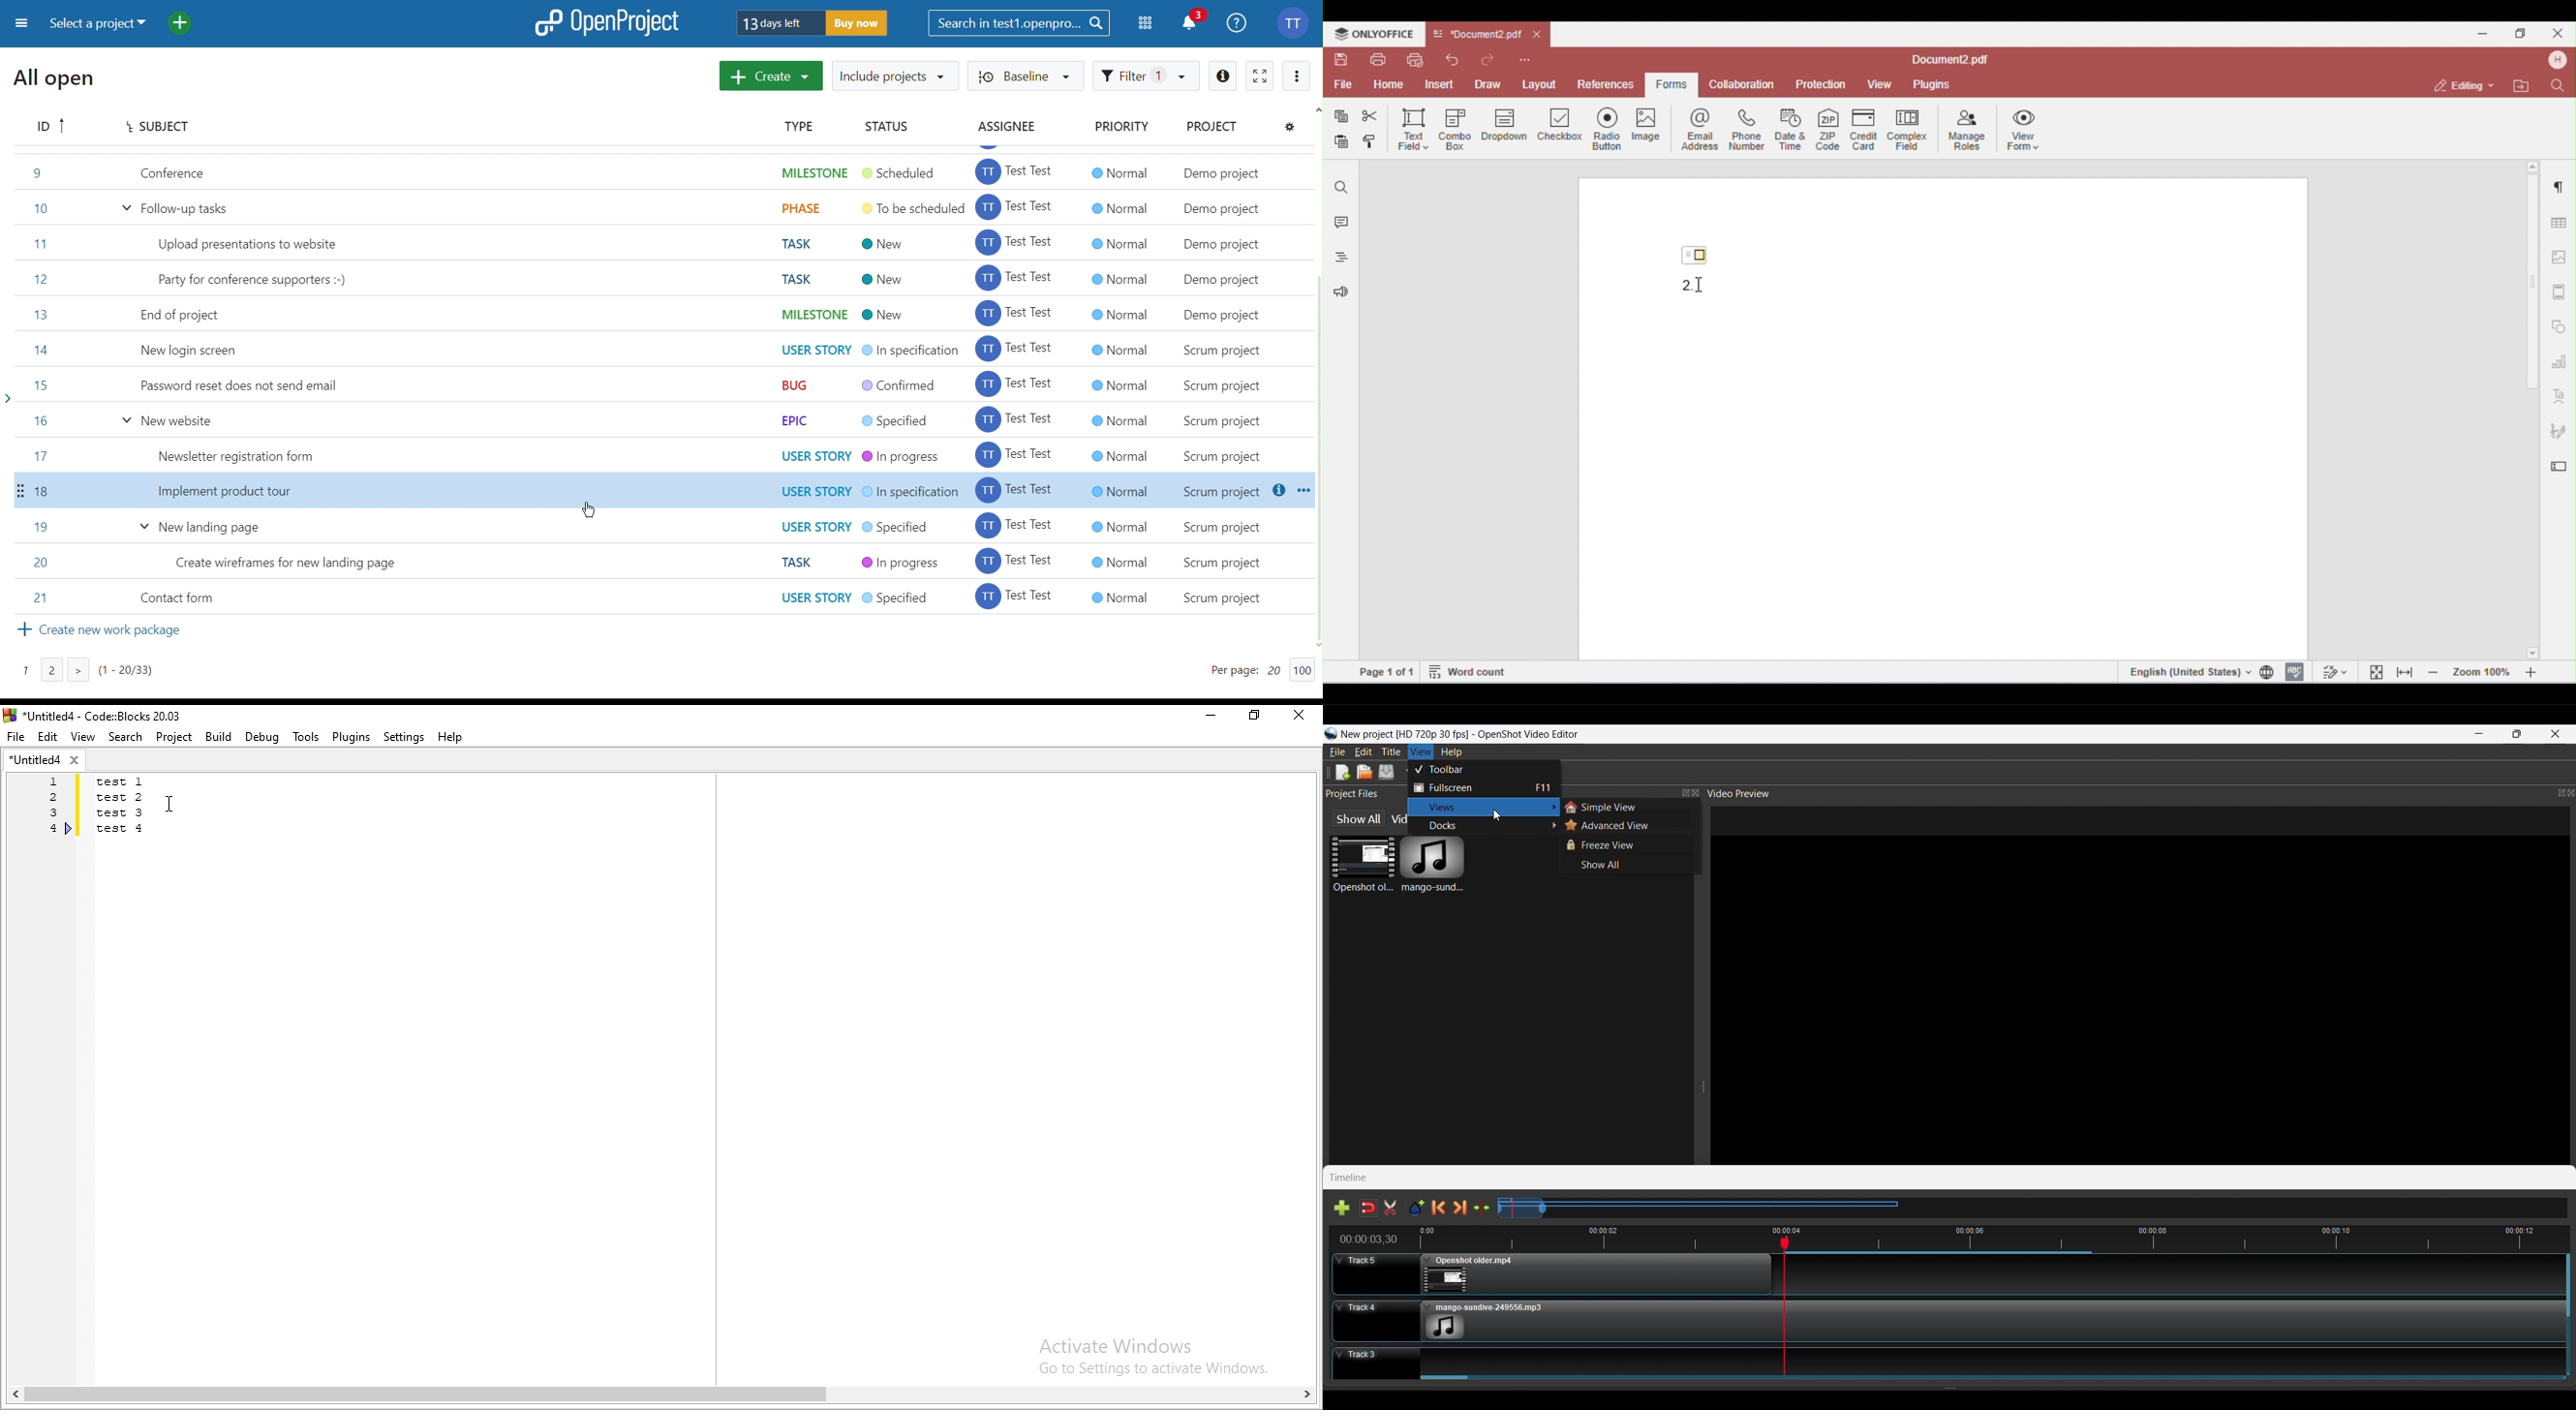  What do you see at coordinates (661, 1396) in the screenshot?
I see `scroll bar` at bounding box center [661, 1396].